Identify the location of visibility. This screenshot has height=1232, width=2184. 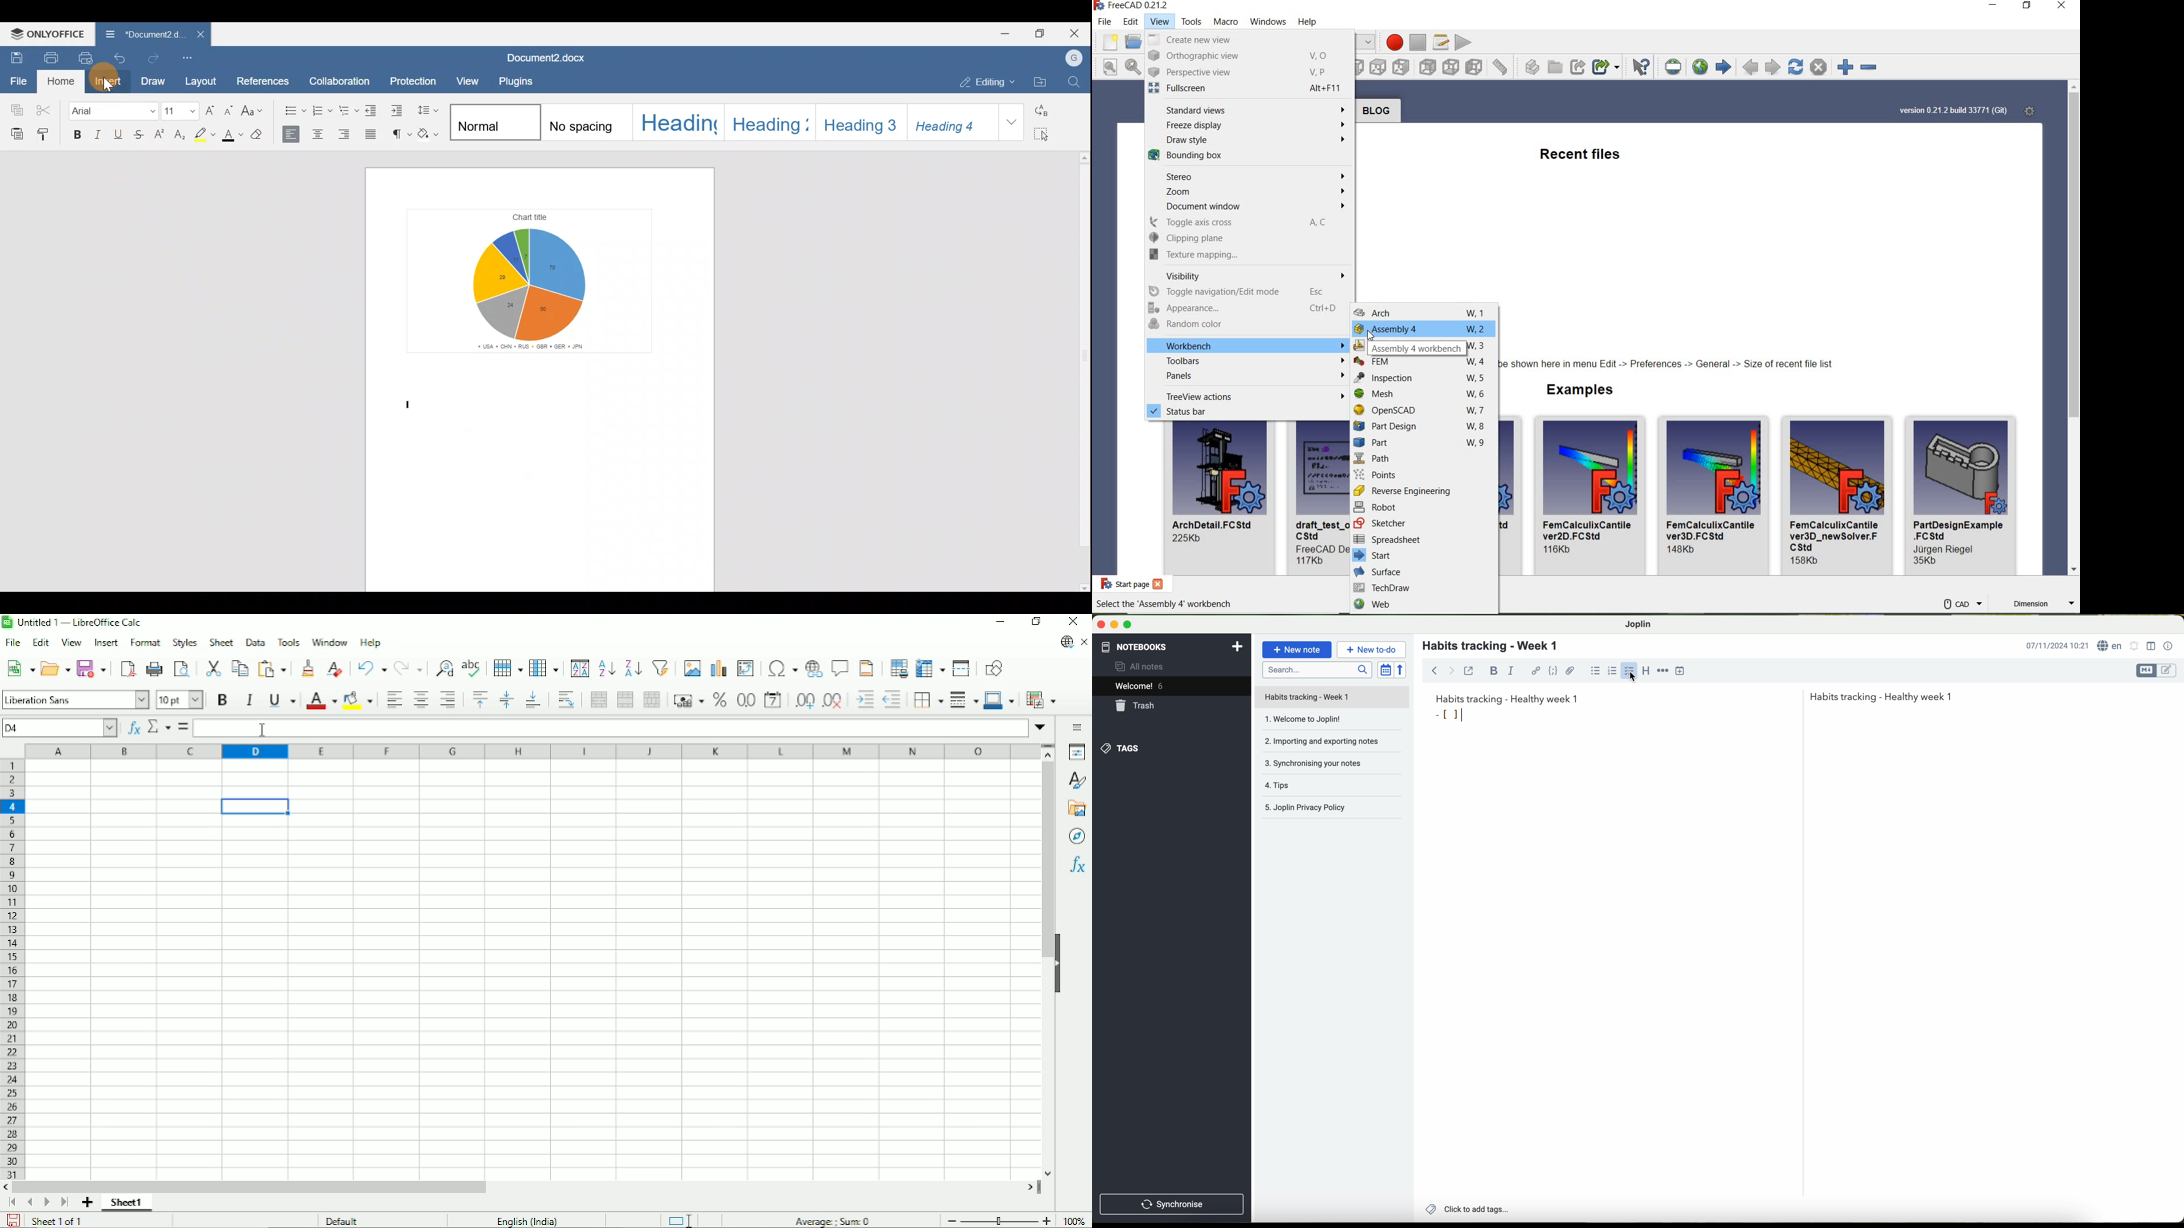
(1249, 275).